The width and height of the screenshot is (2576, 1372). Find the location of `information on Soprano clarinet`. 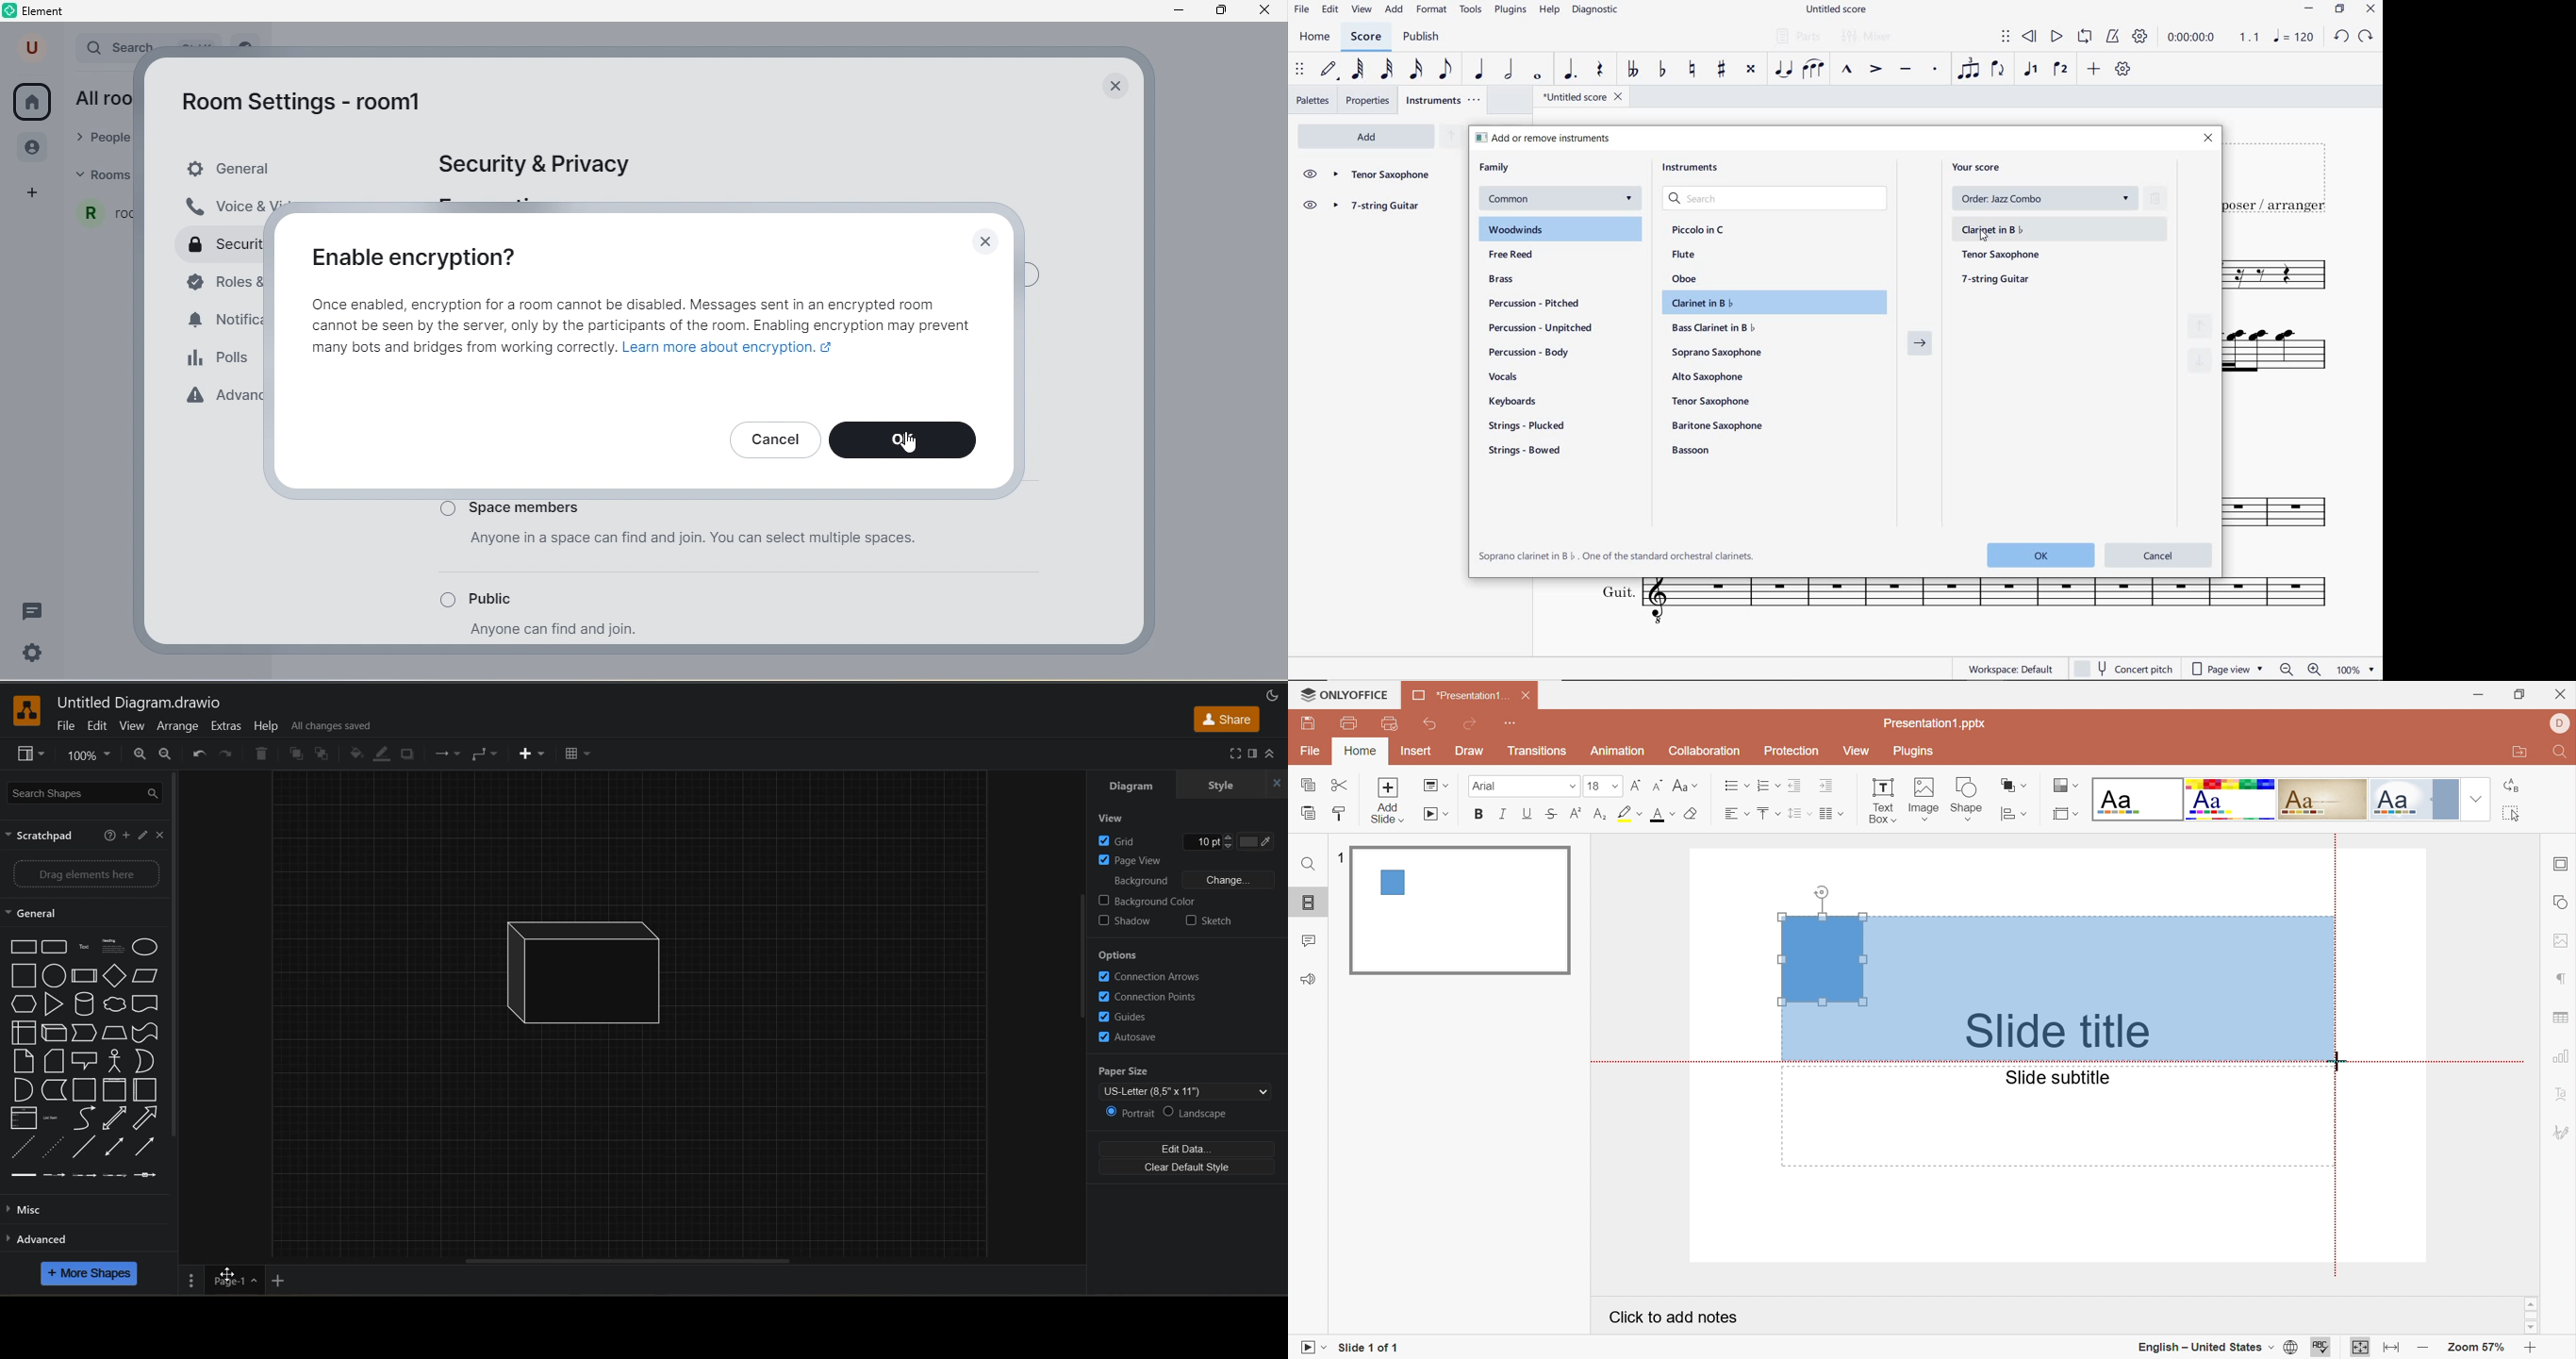

information on Soprano clarinet is located at coordinates (1617, 556).